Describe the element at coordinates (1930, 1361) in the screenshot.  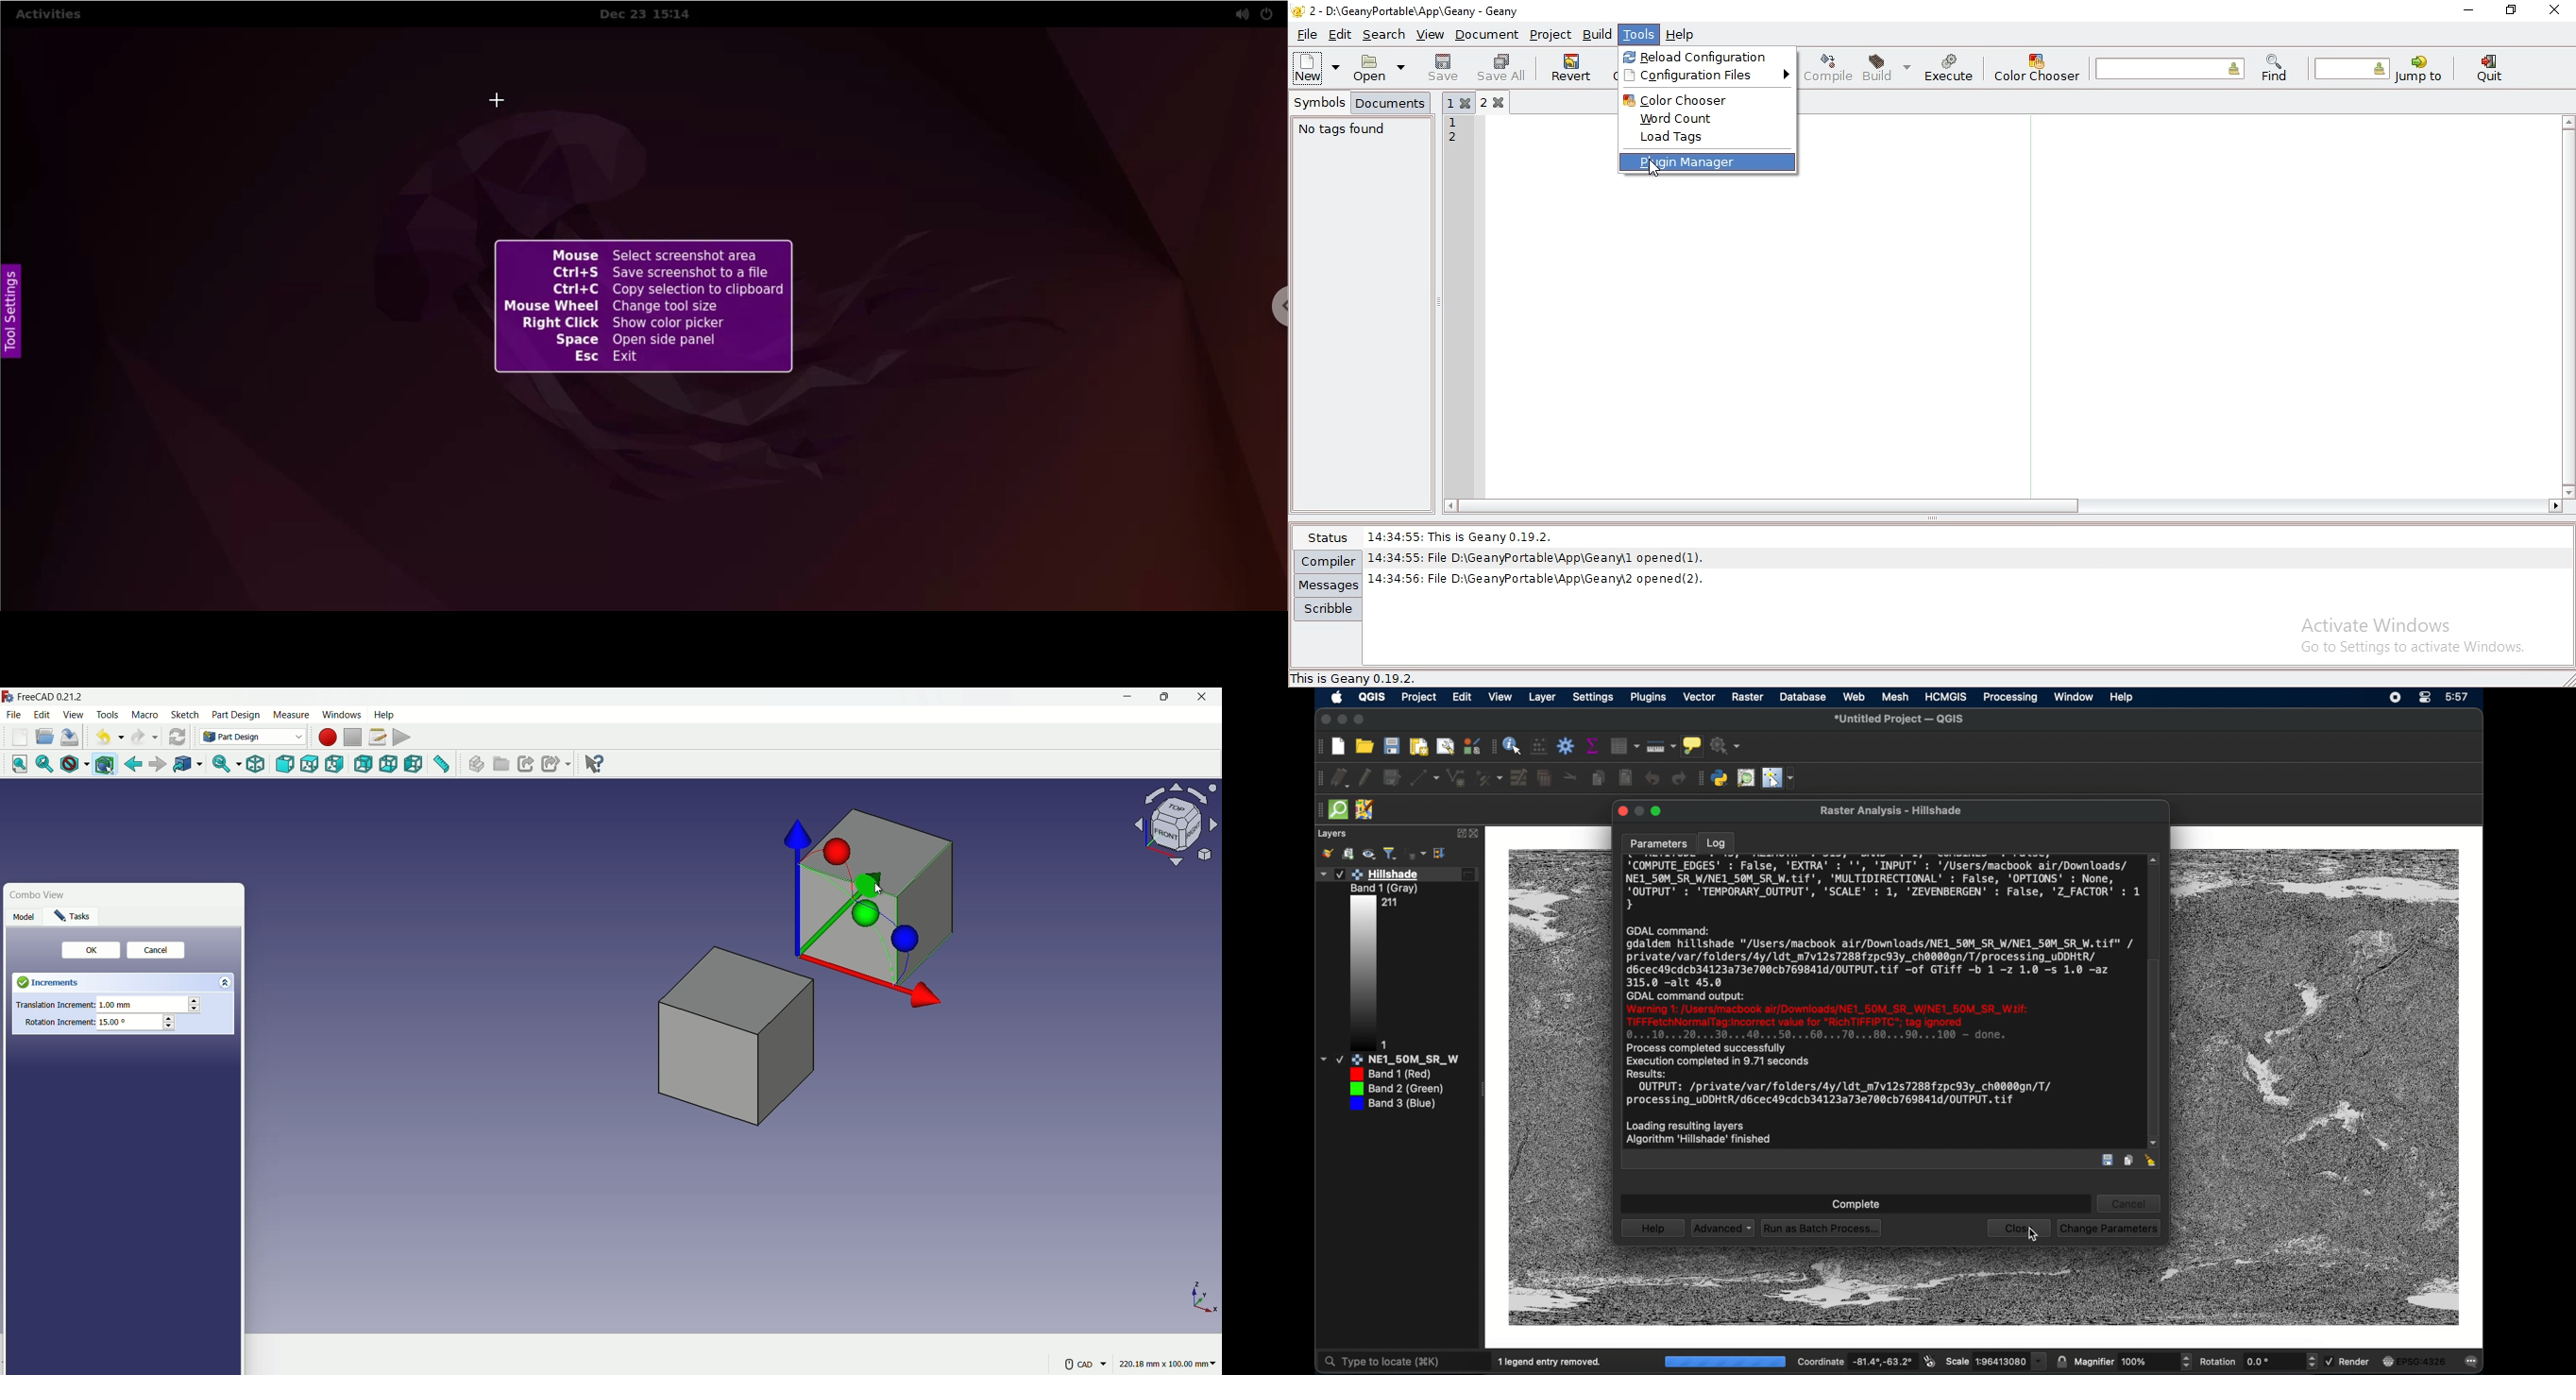
I see `toggle extents and mouse display position` at that location.